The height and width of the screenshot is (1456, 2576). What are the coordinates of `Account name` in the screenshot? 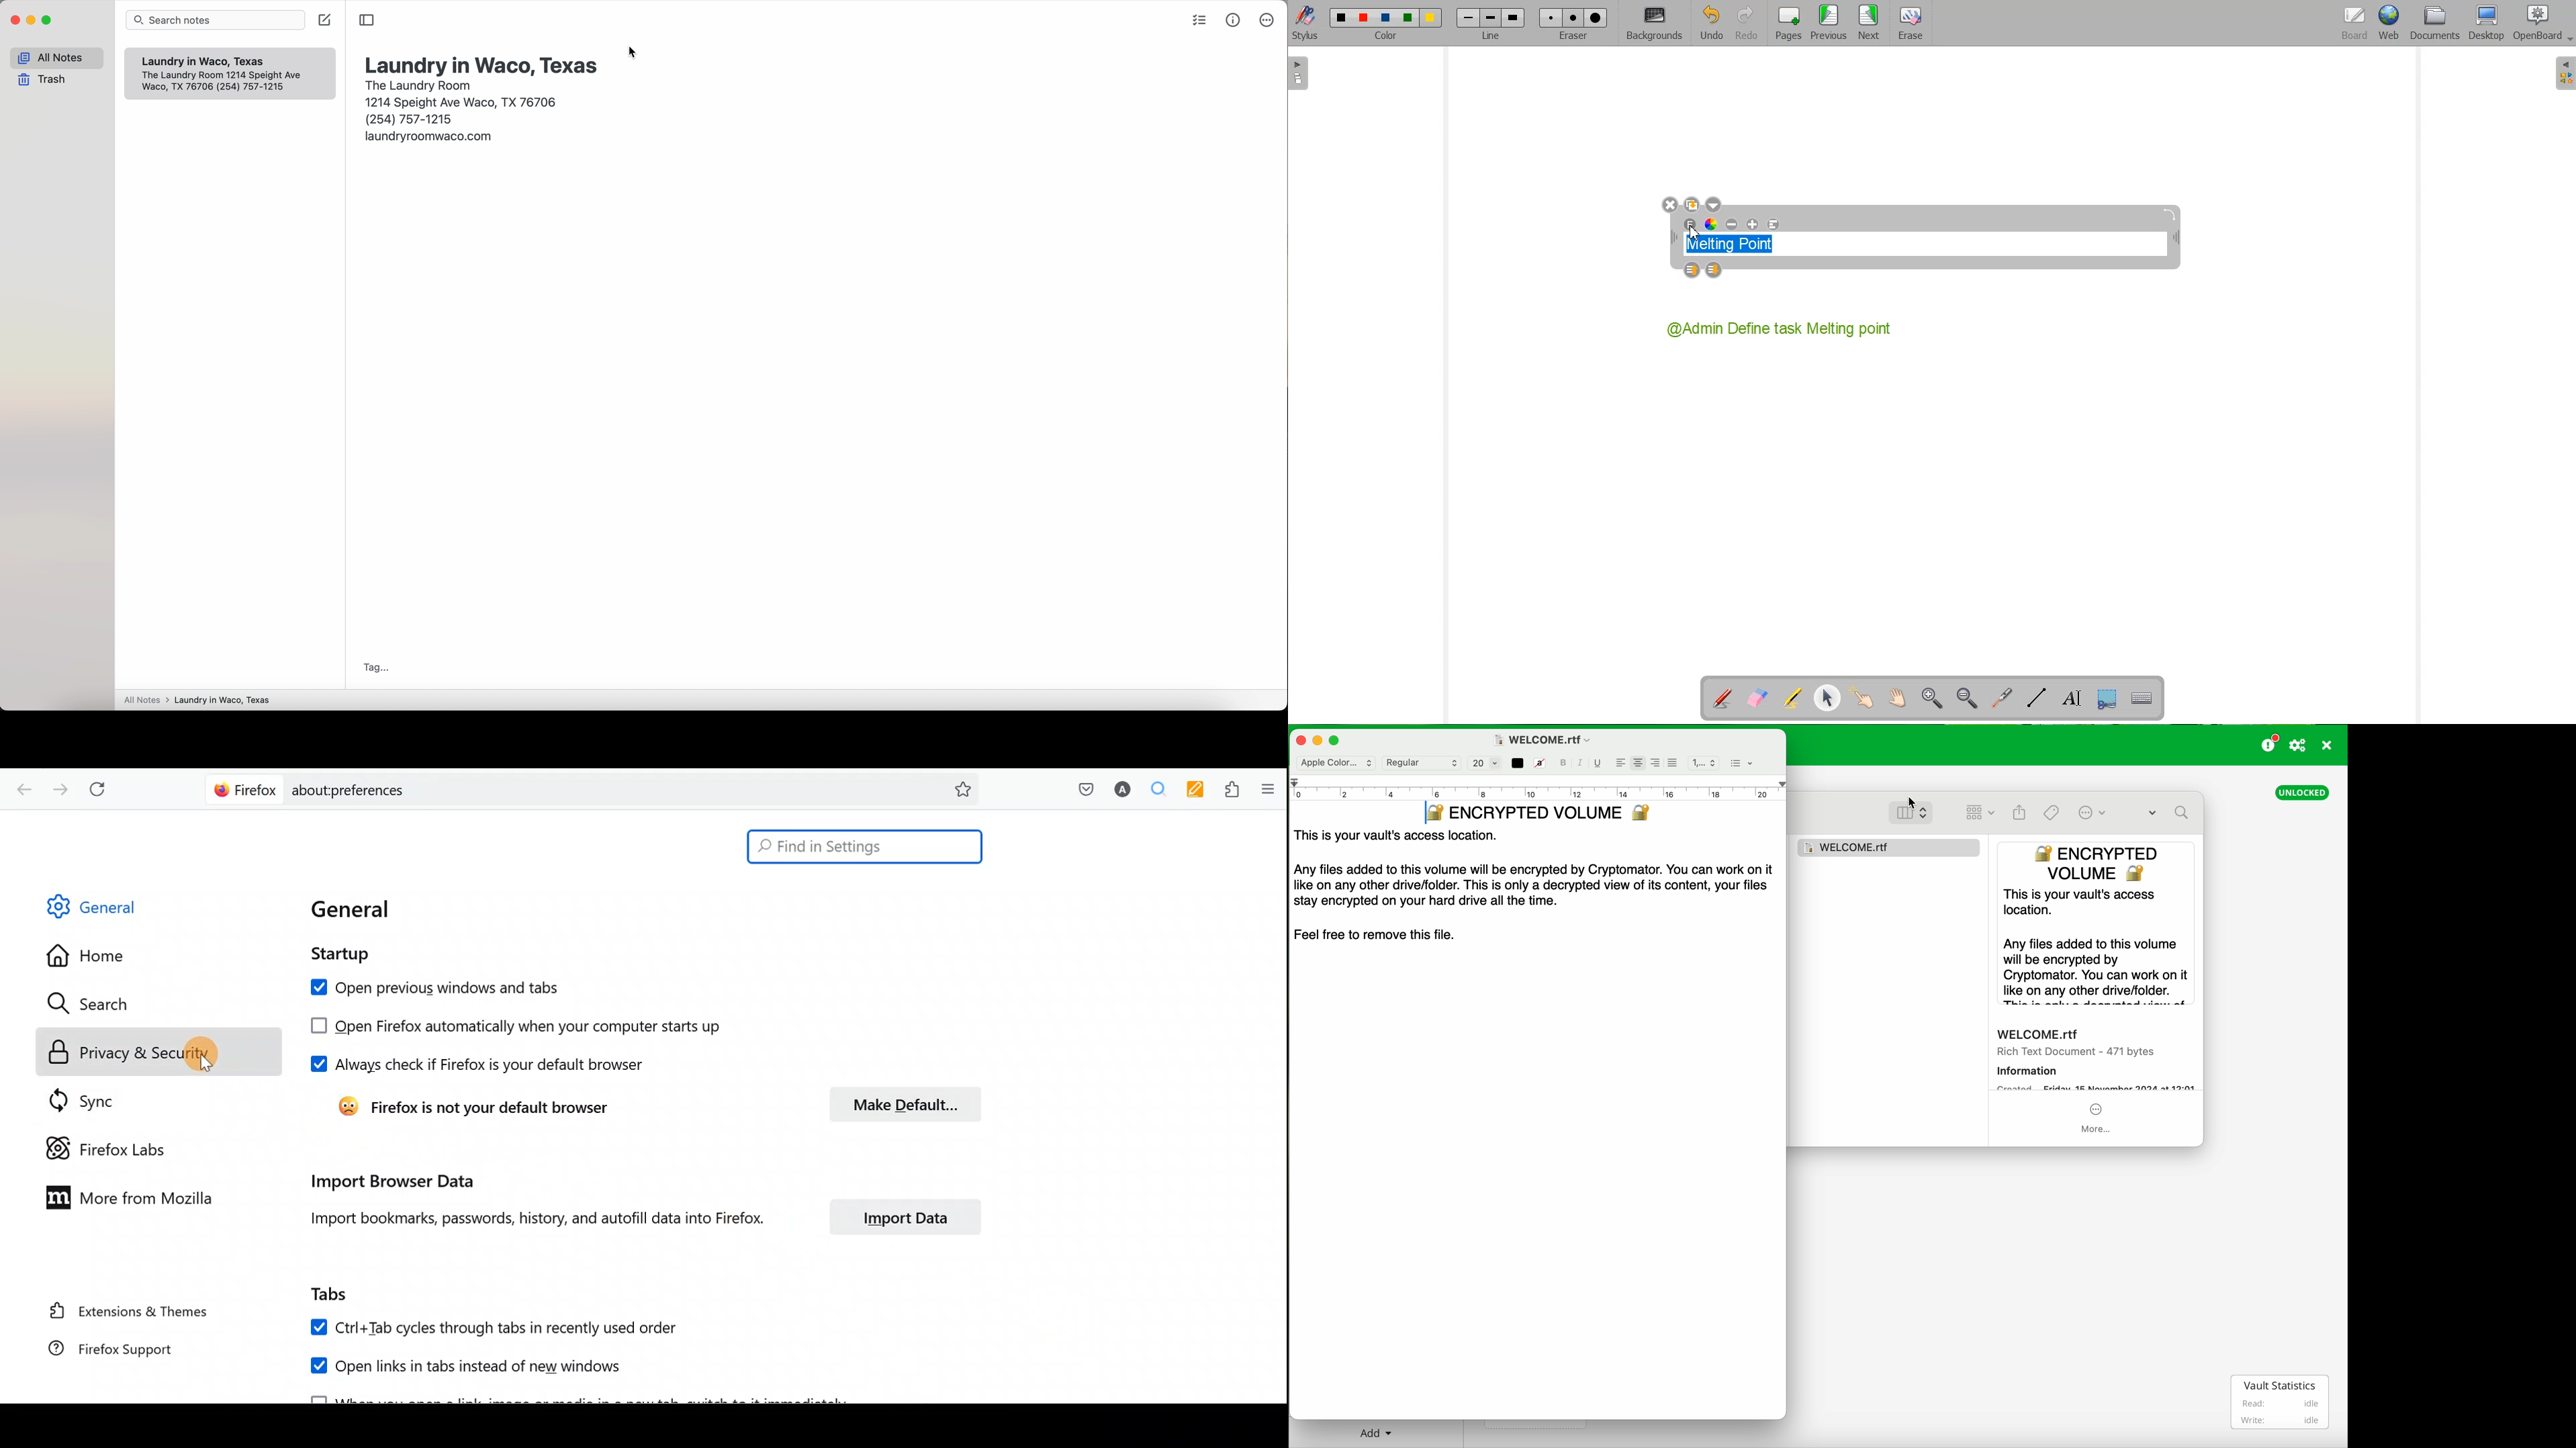 It's located at (1119, 791).